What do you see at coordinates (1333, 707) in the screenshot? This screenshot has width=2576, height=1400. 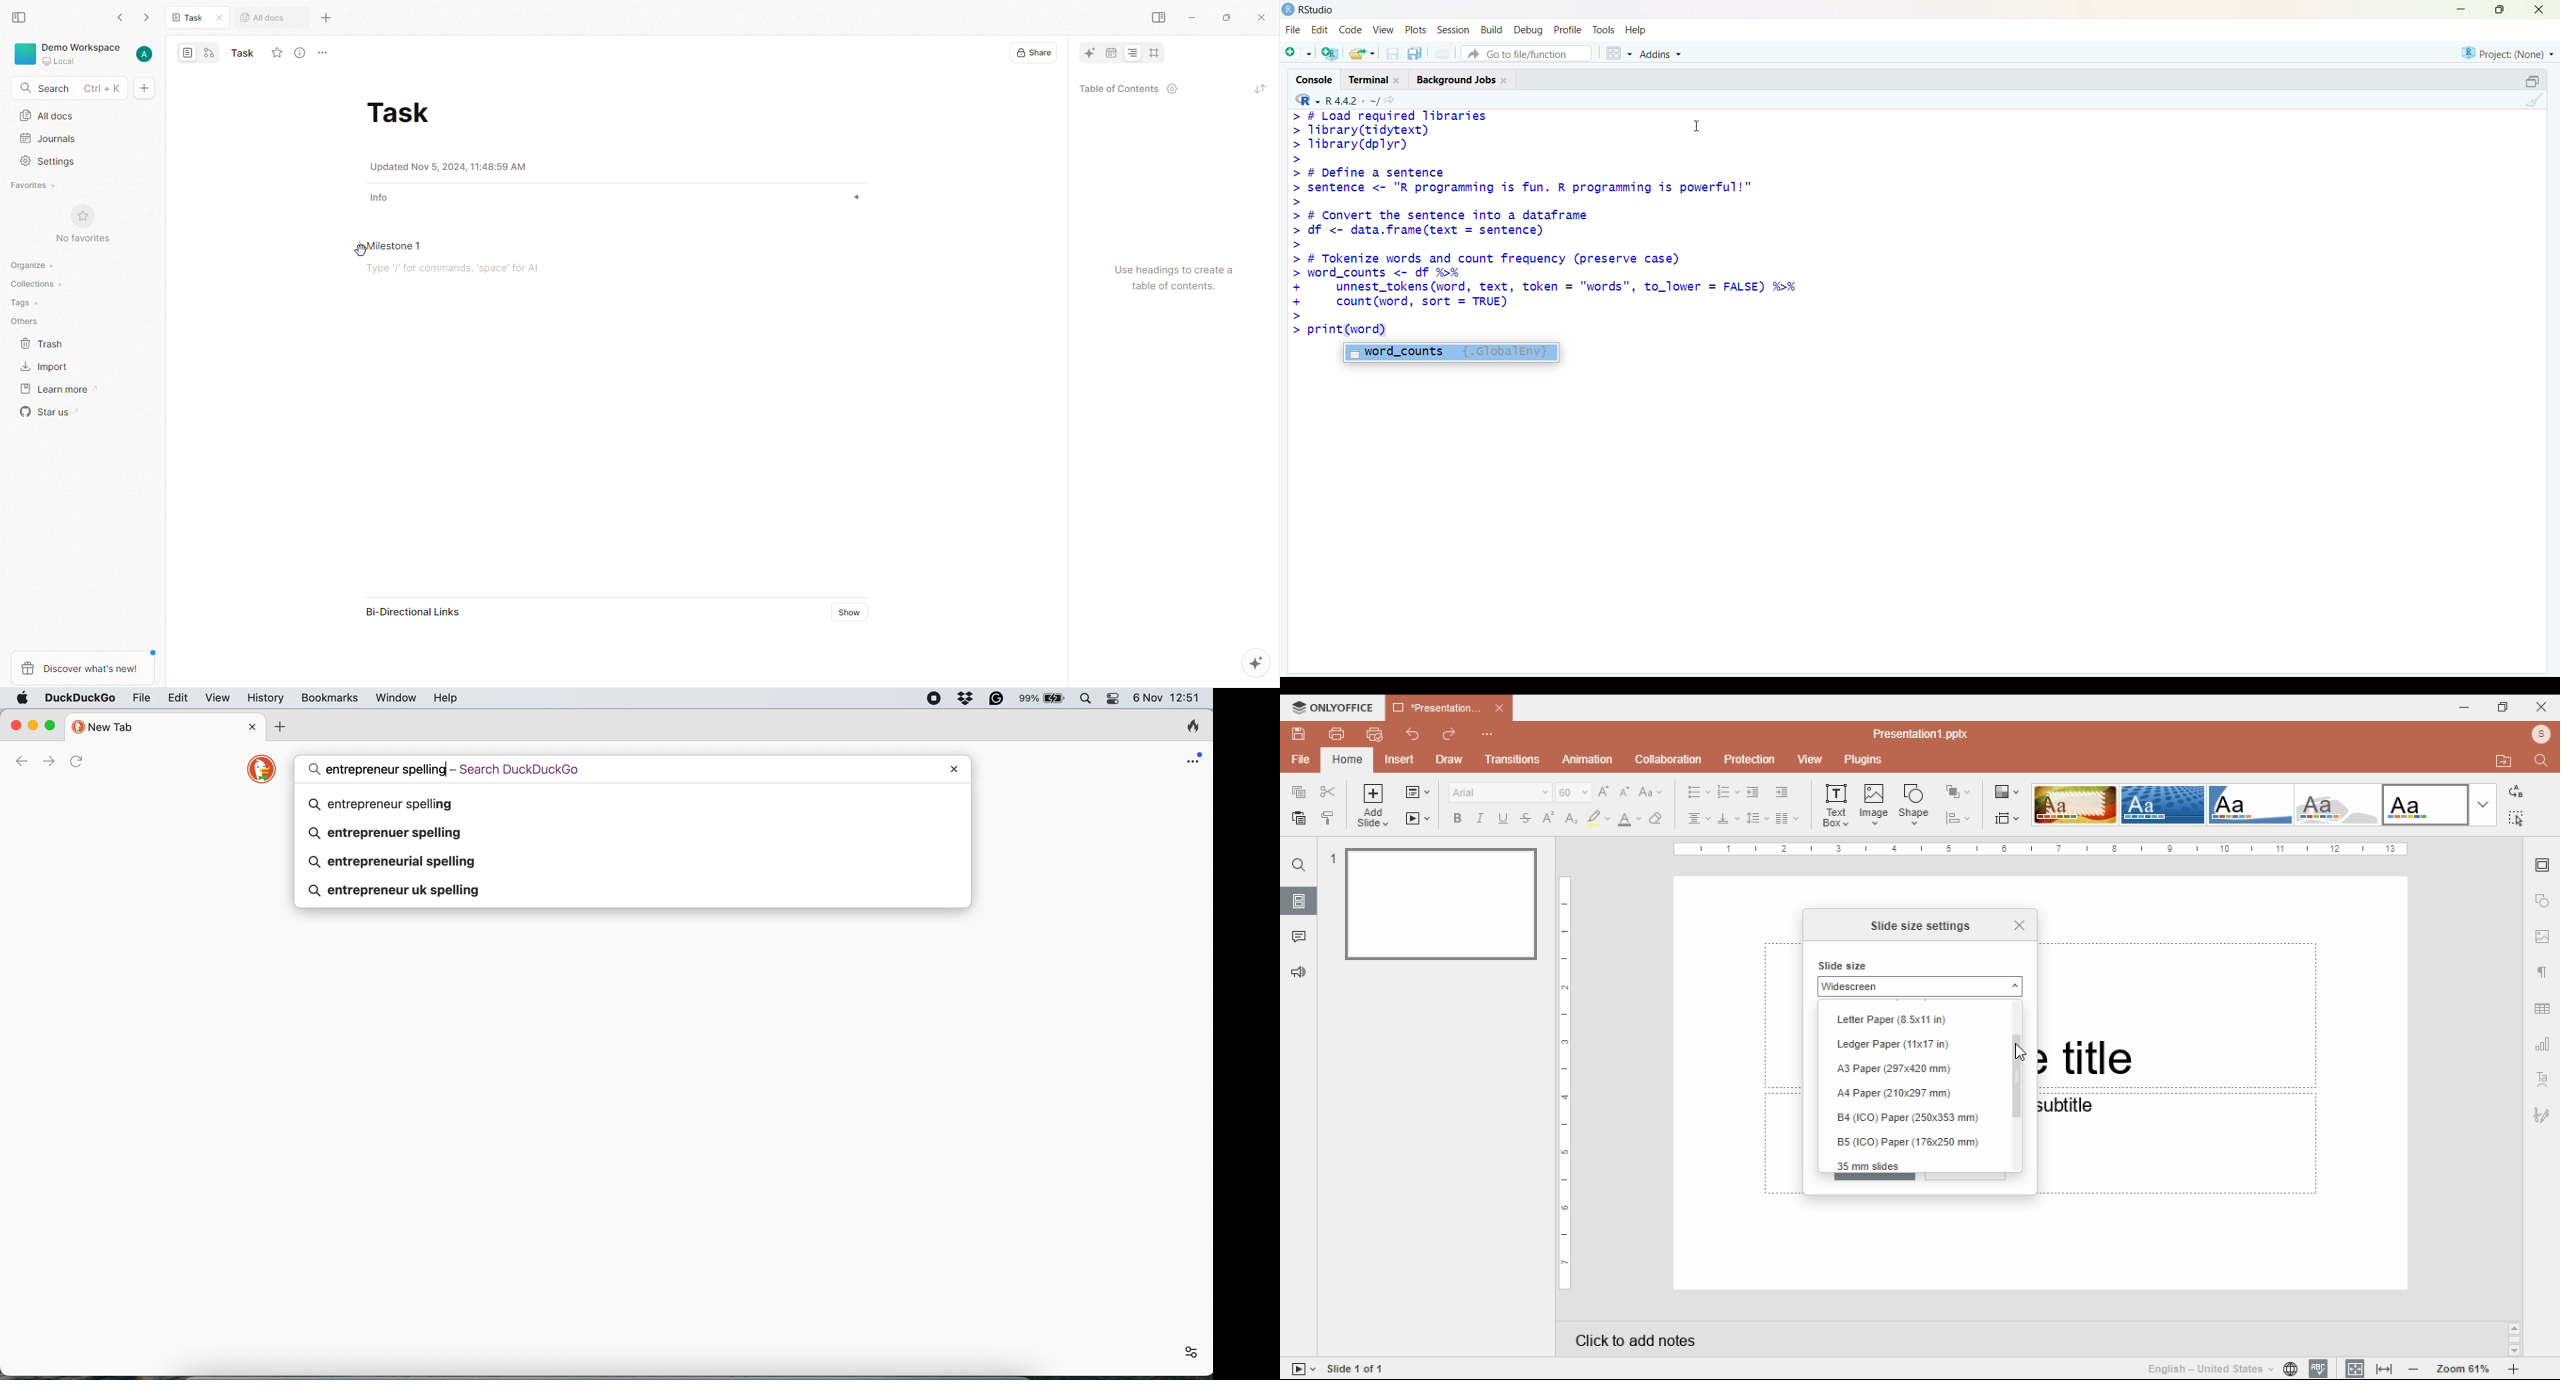 I see `ONLYOFFICE` at bounding box center [1333, 707].